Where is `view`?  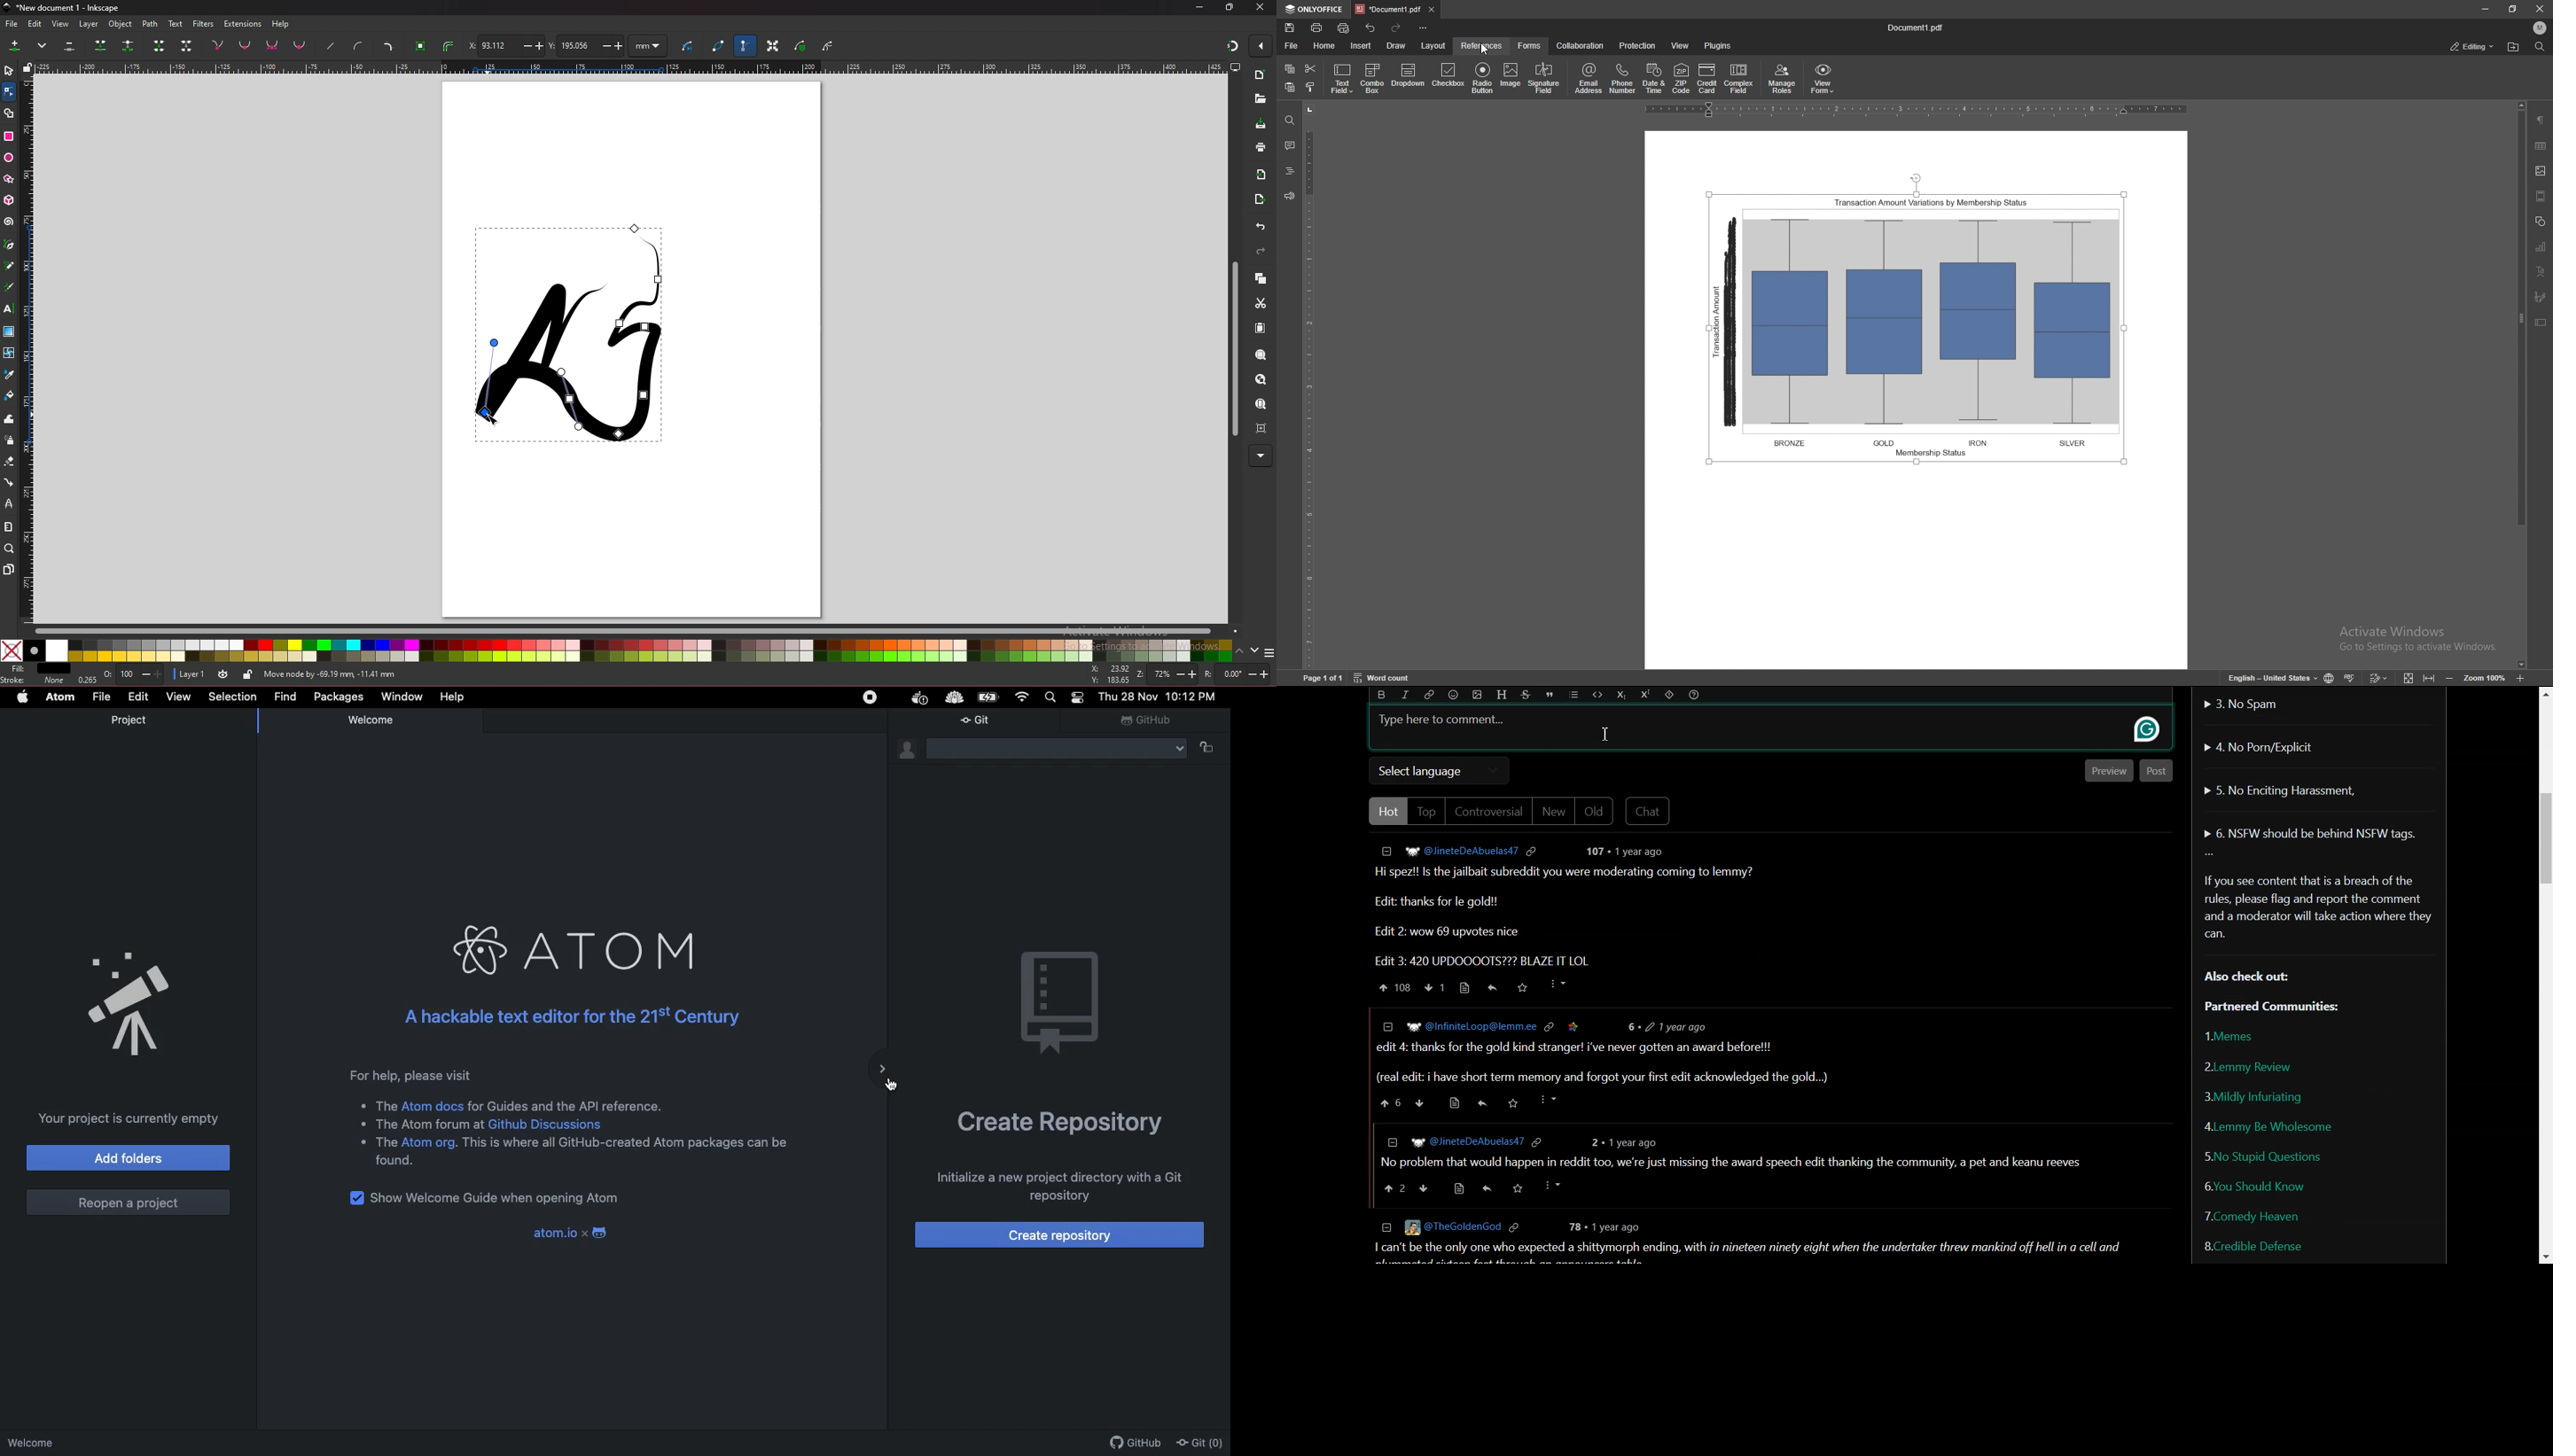
view is located at coordinates (61, 24).